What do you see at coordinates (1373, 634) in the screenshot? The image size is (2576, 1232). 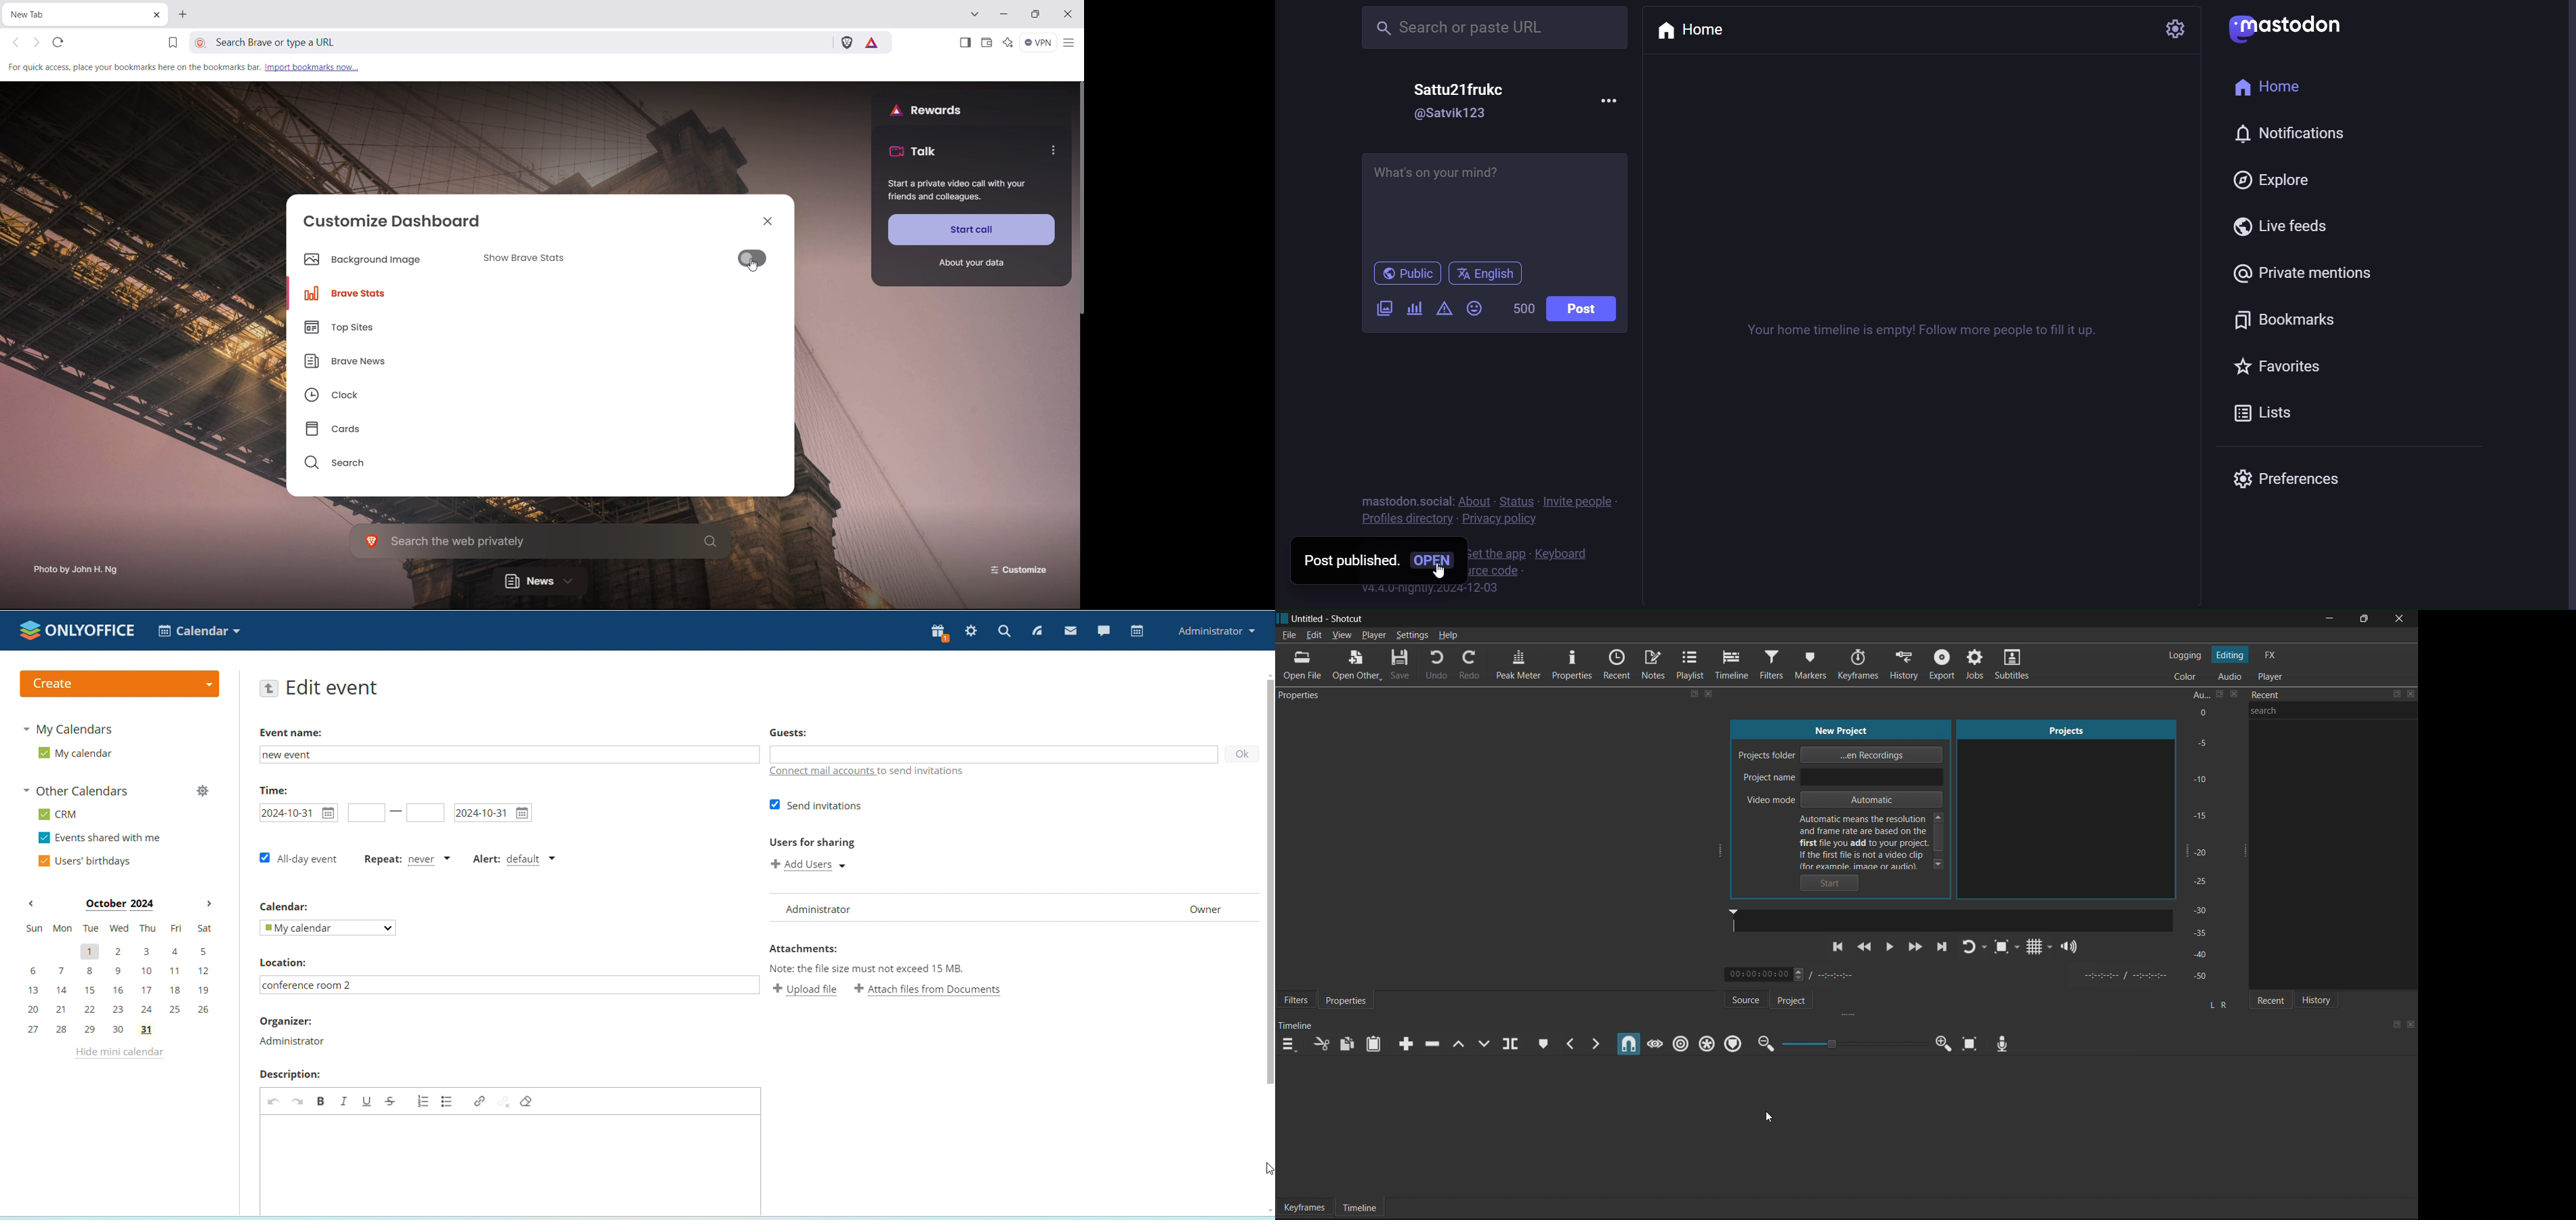 I see `Player` at bounding box center [1373, 634].